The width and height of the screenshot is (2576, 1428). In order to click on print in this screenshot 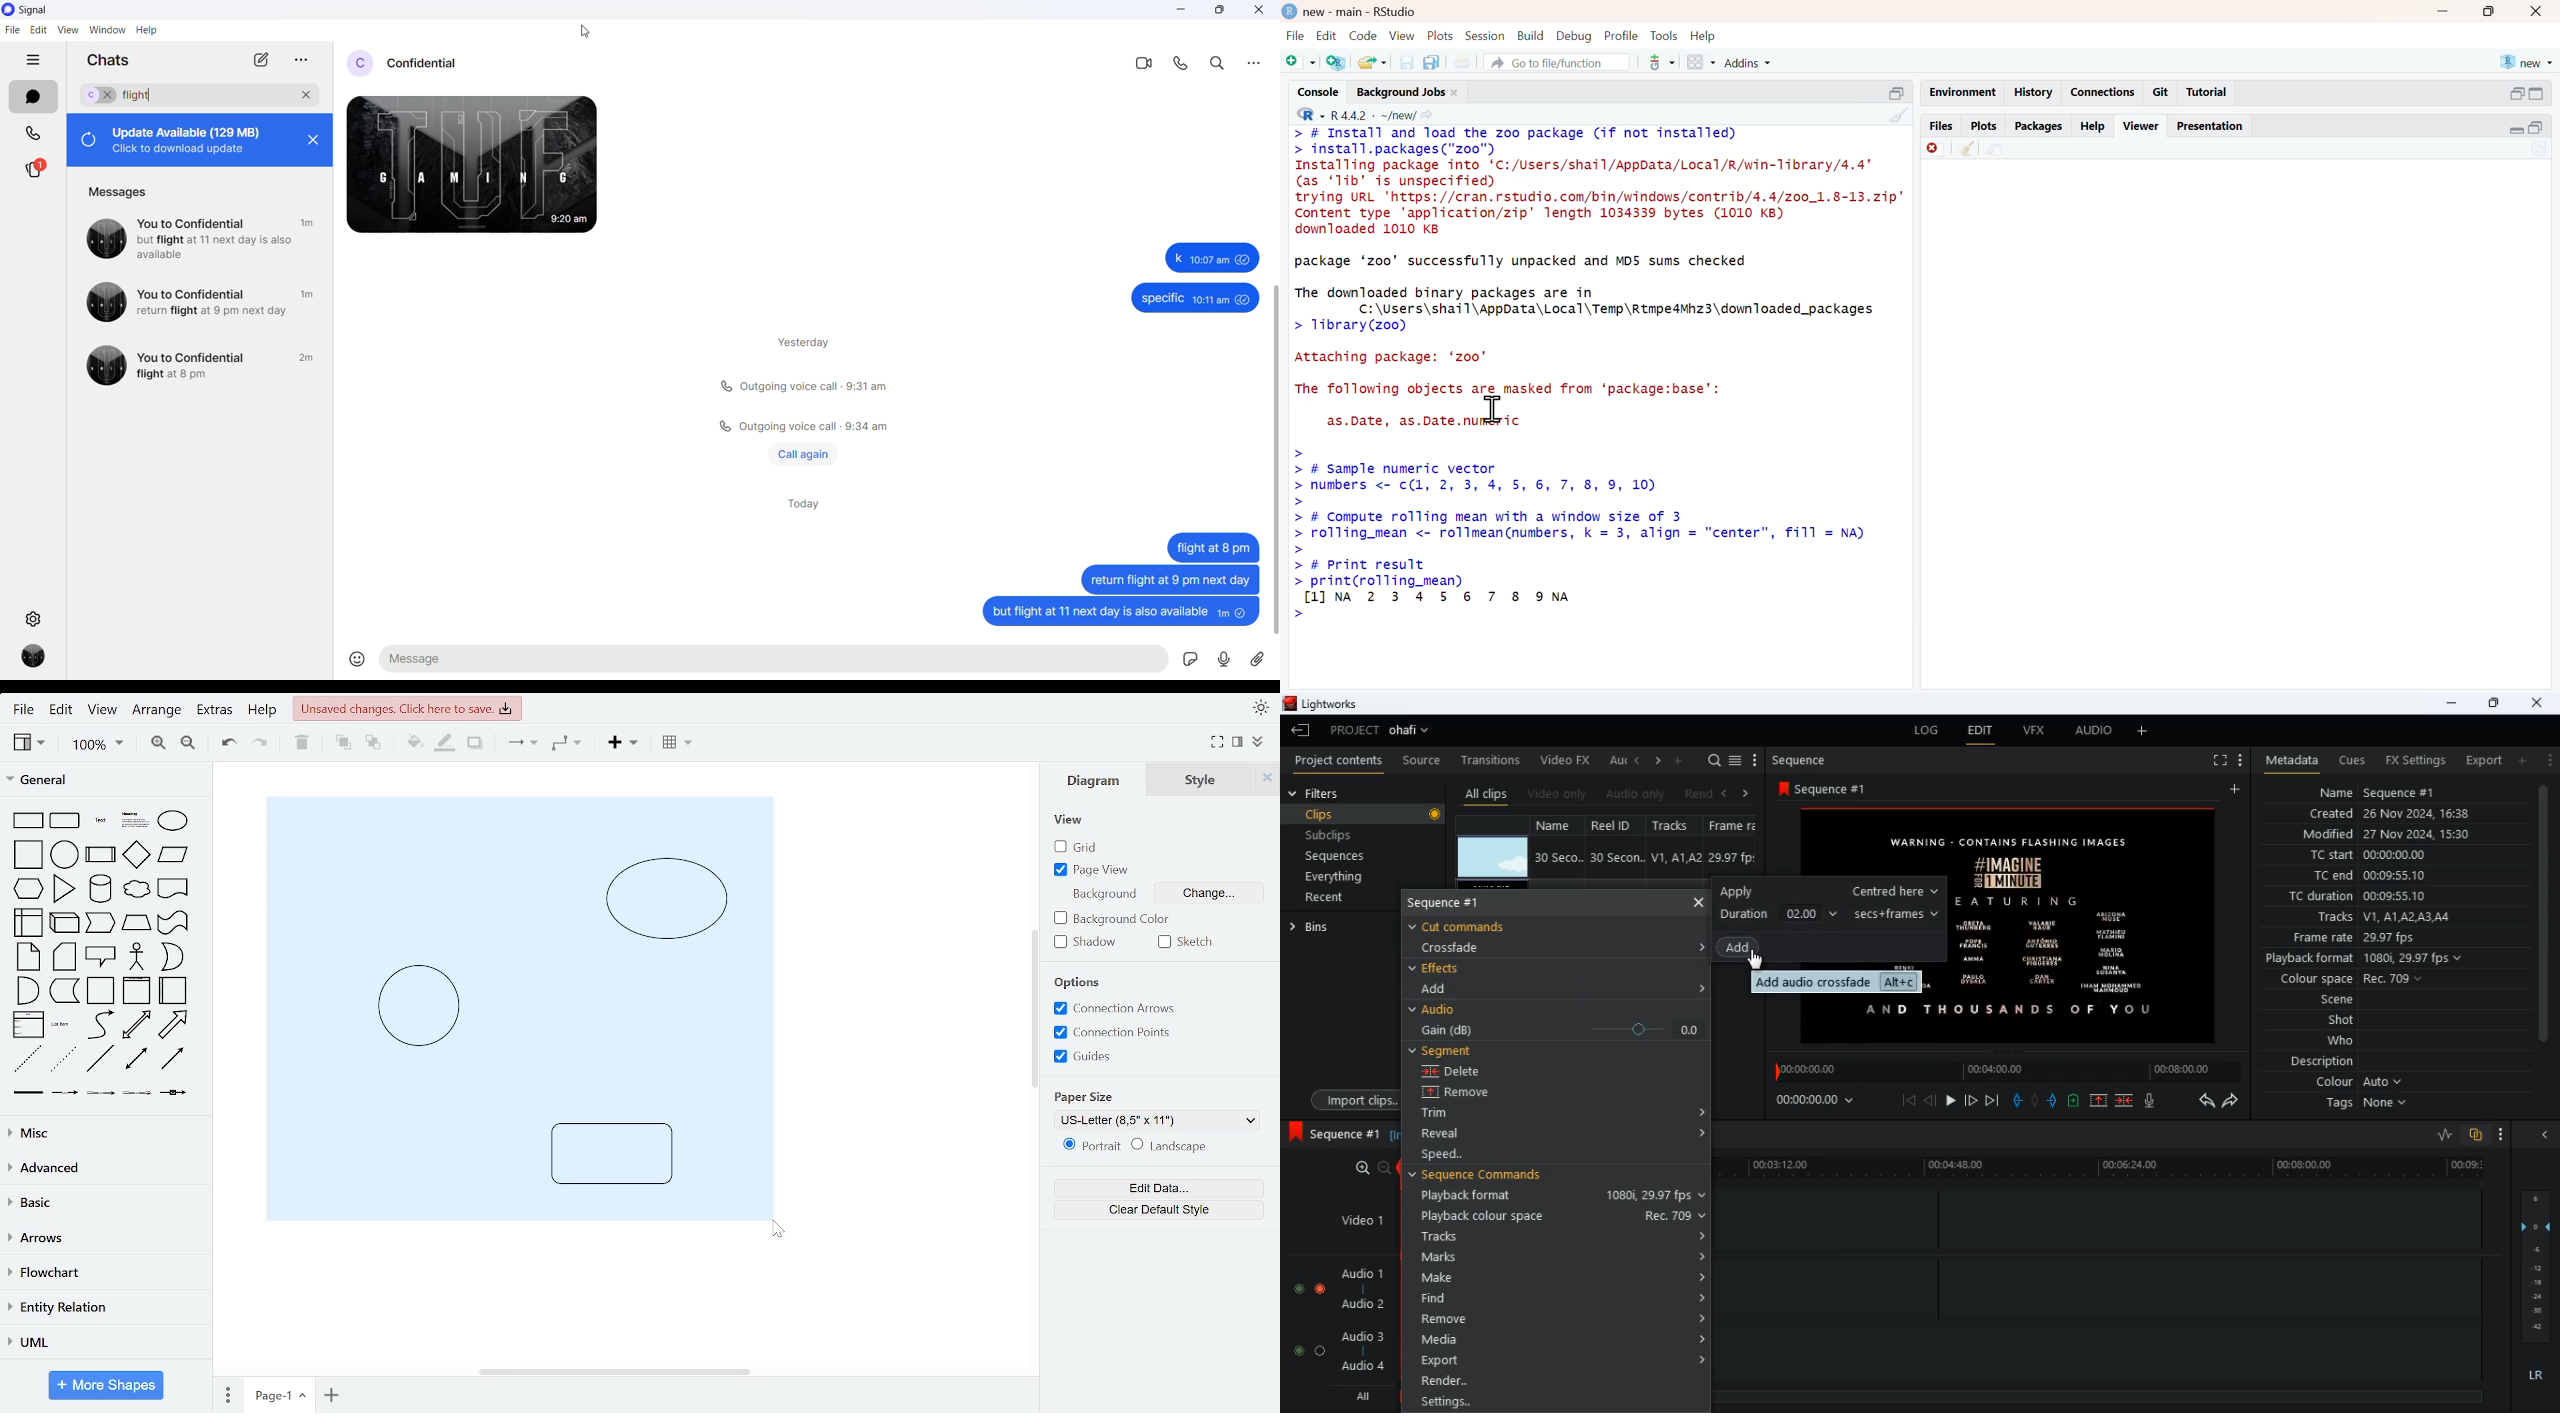, I will do `click(1464, 61)`.